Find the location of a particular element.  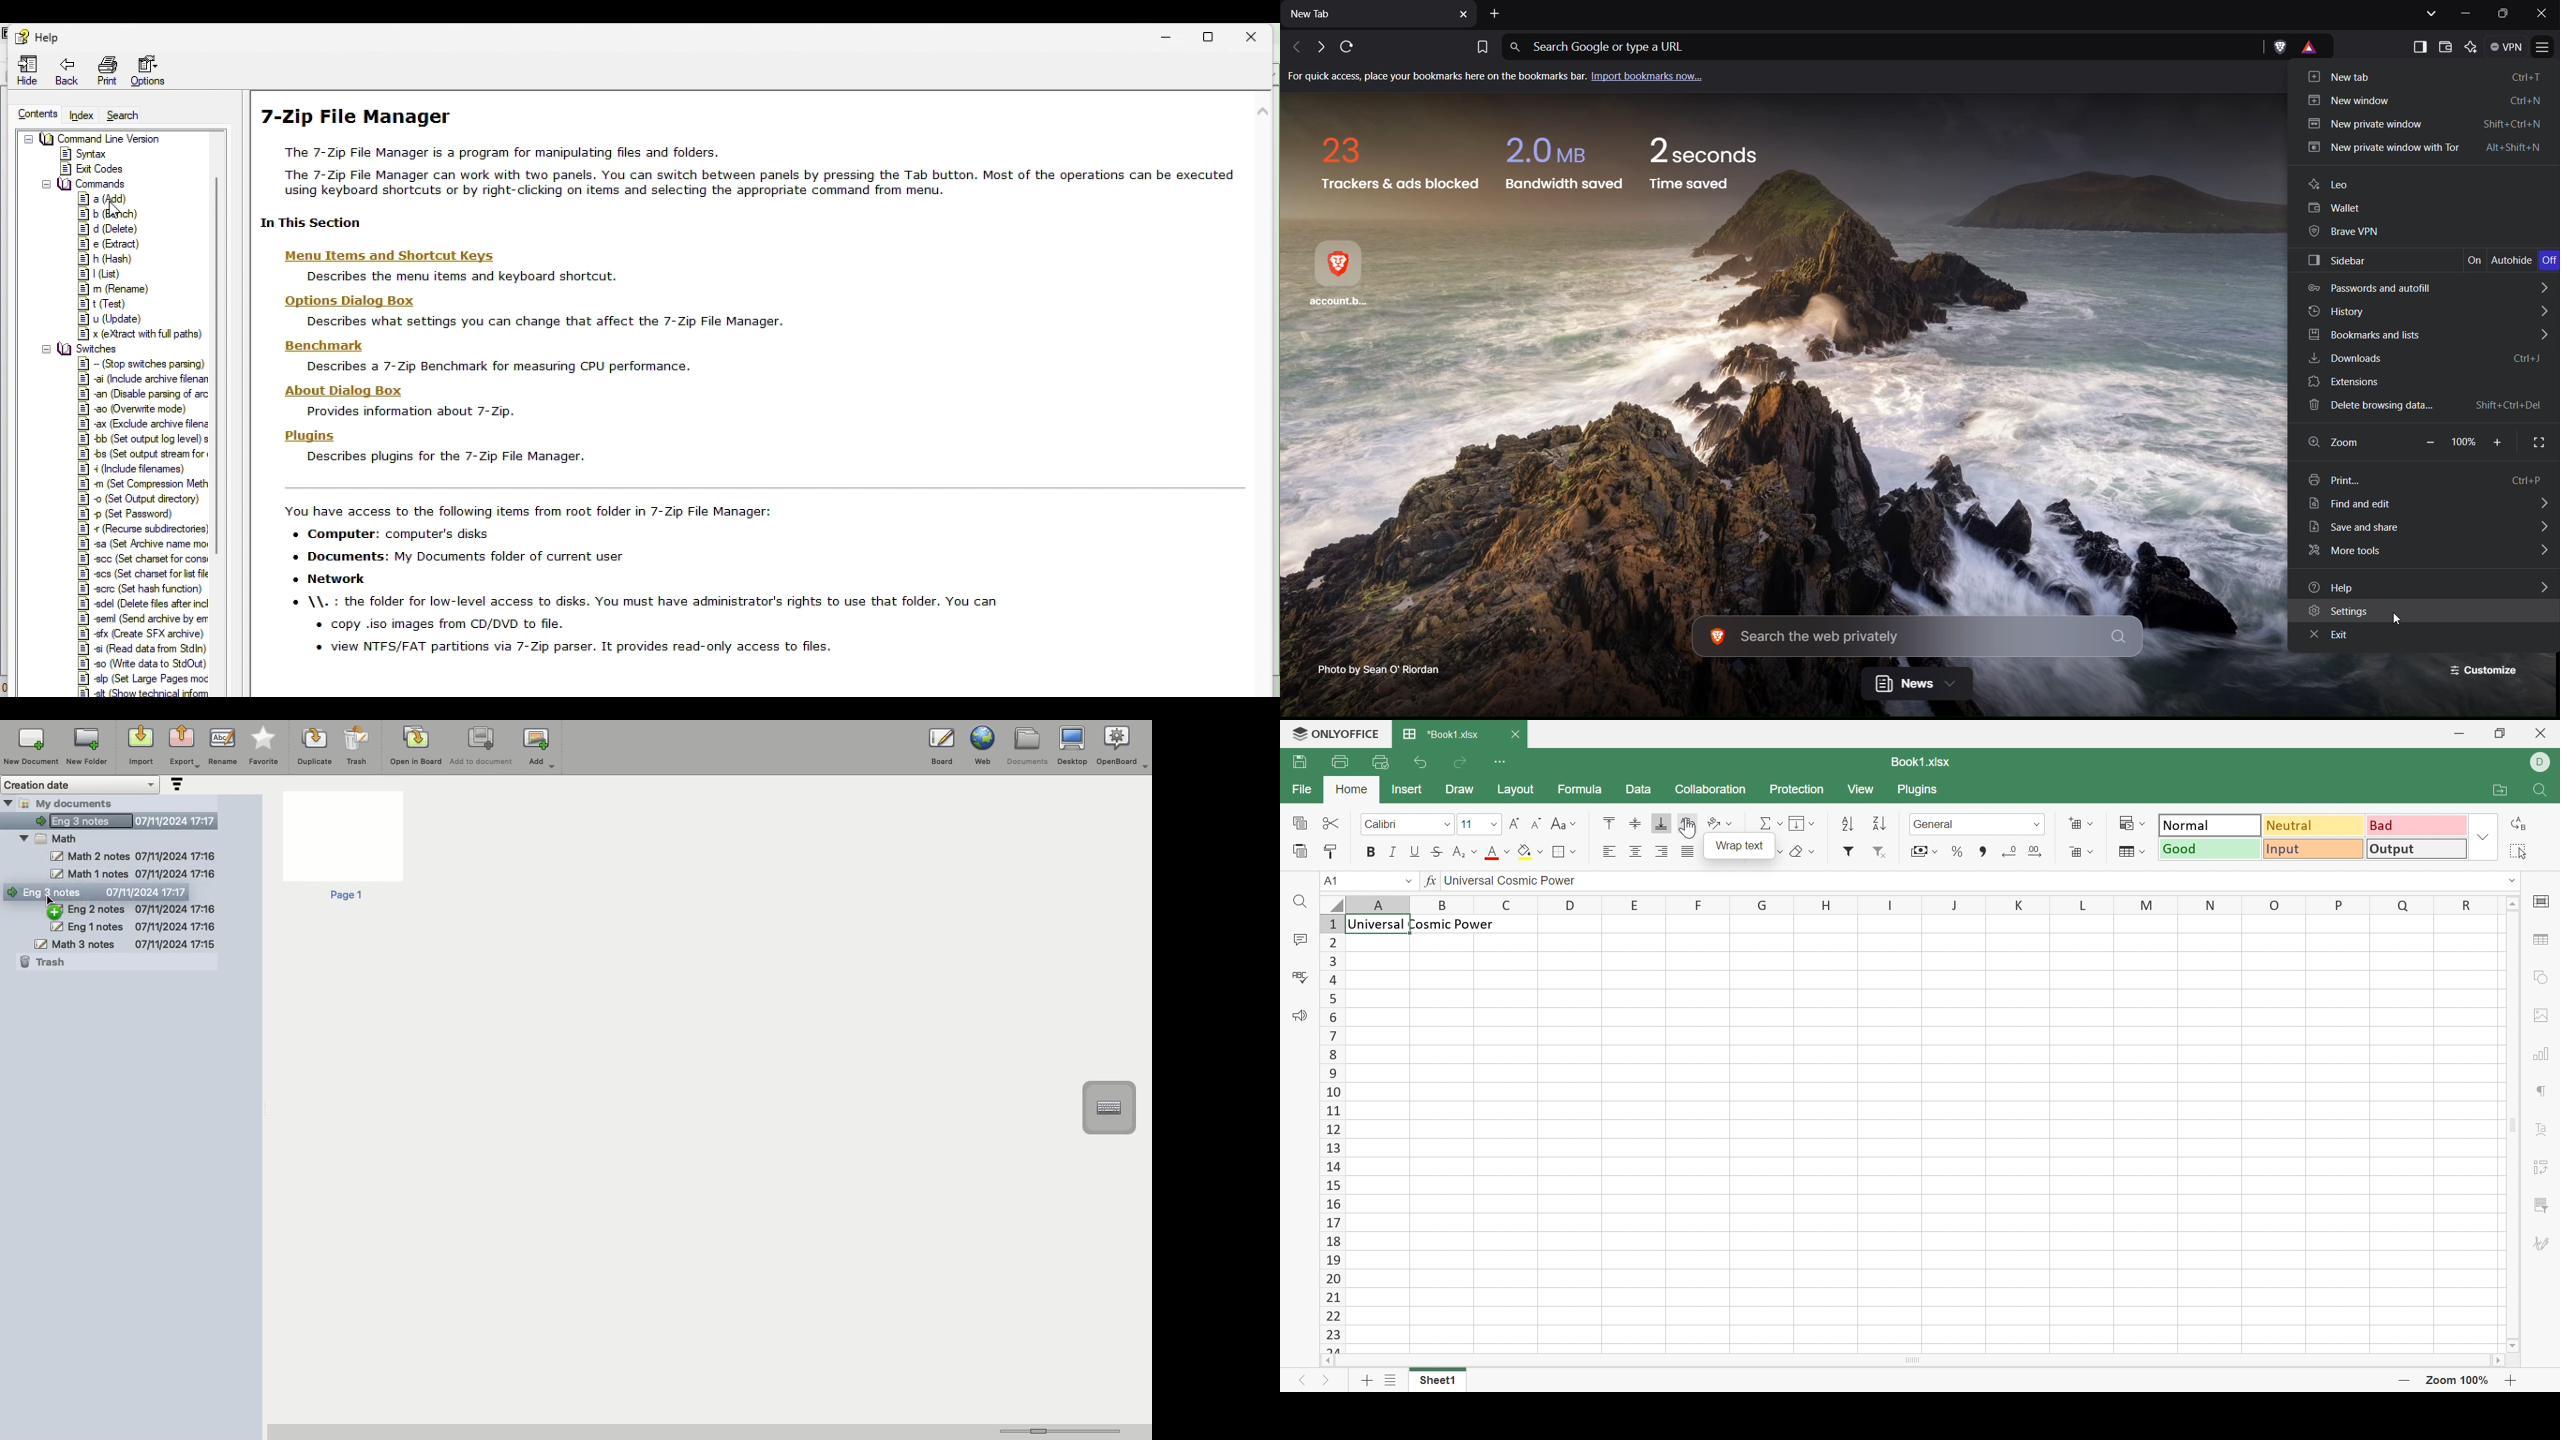

Plugins is located at coordinates (1923, 793).